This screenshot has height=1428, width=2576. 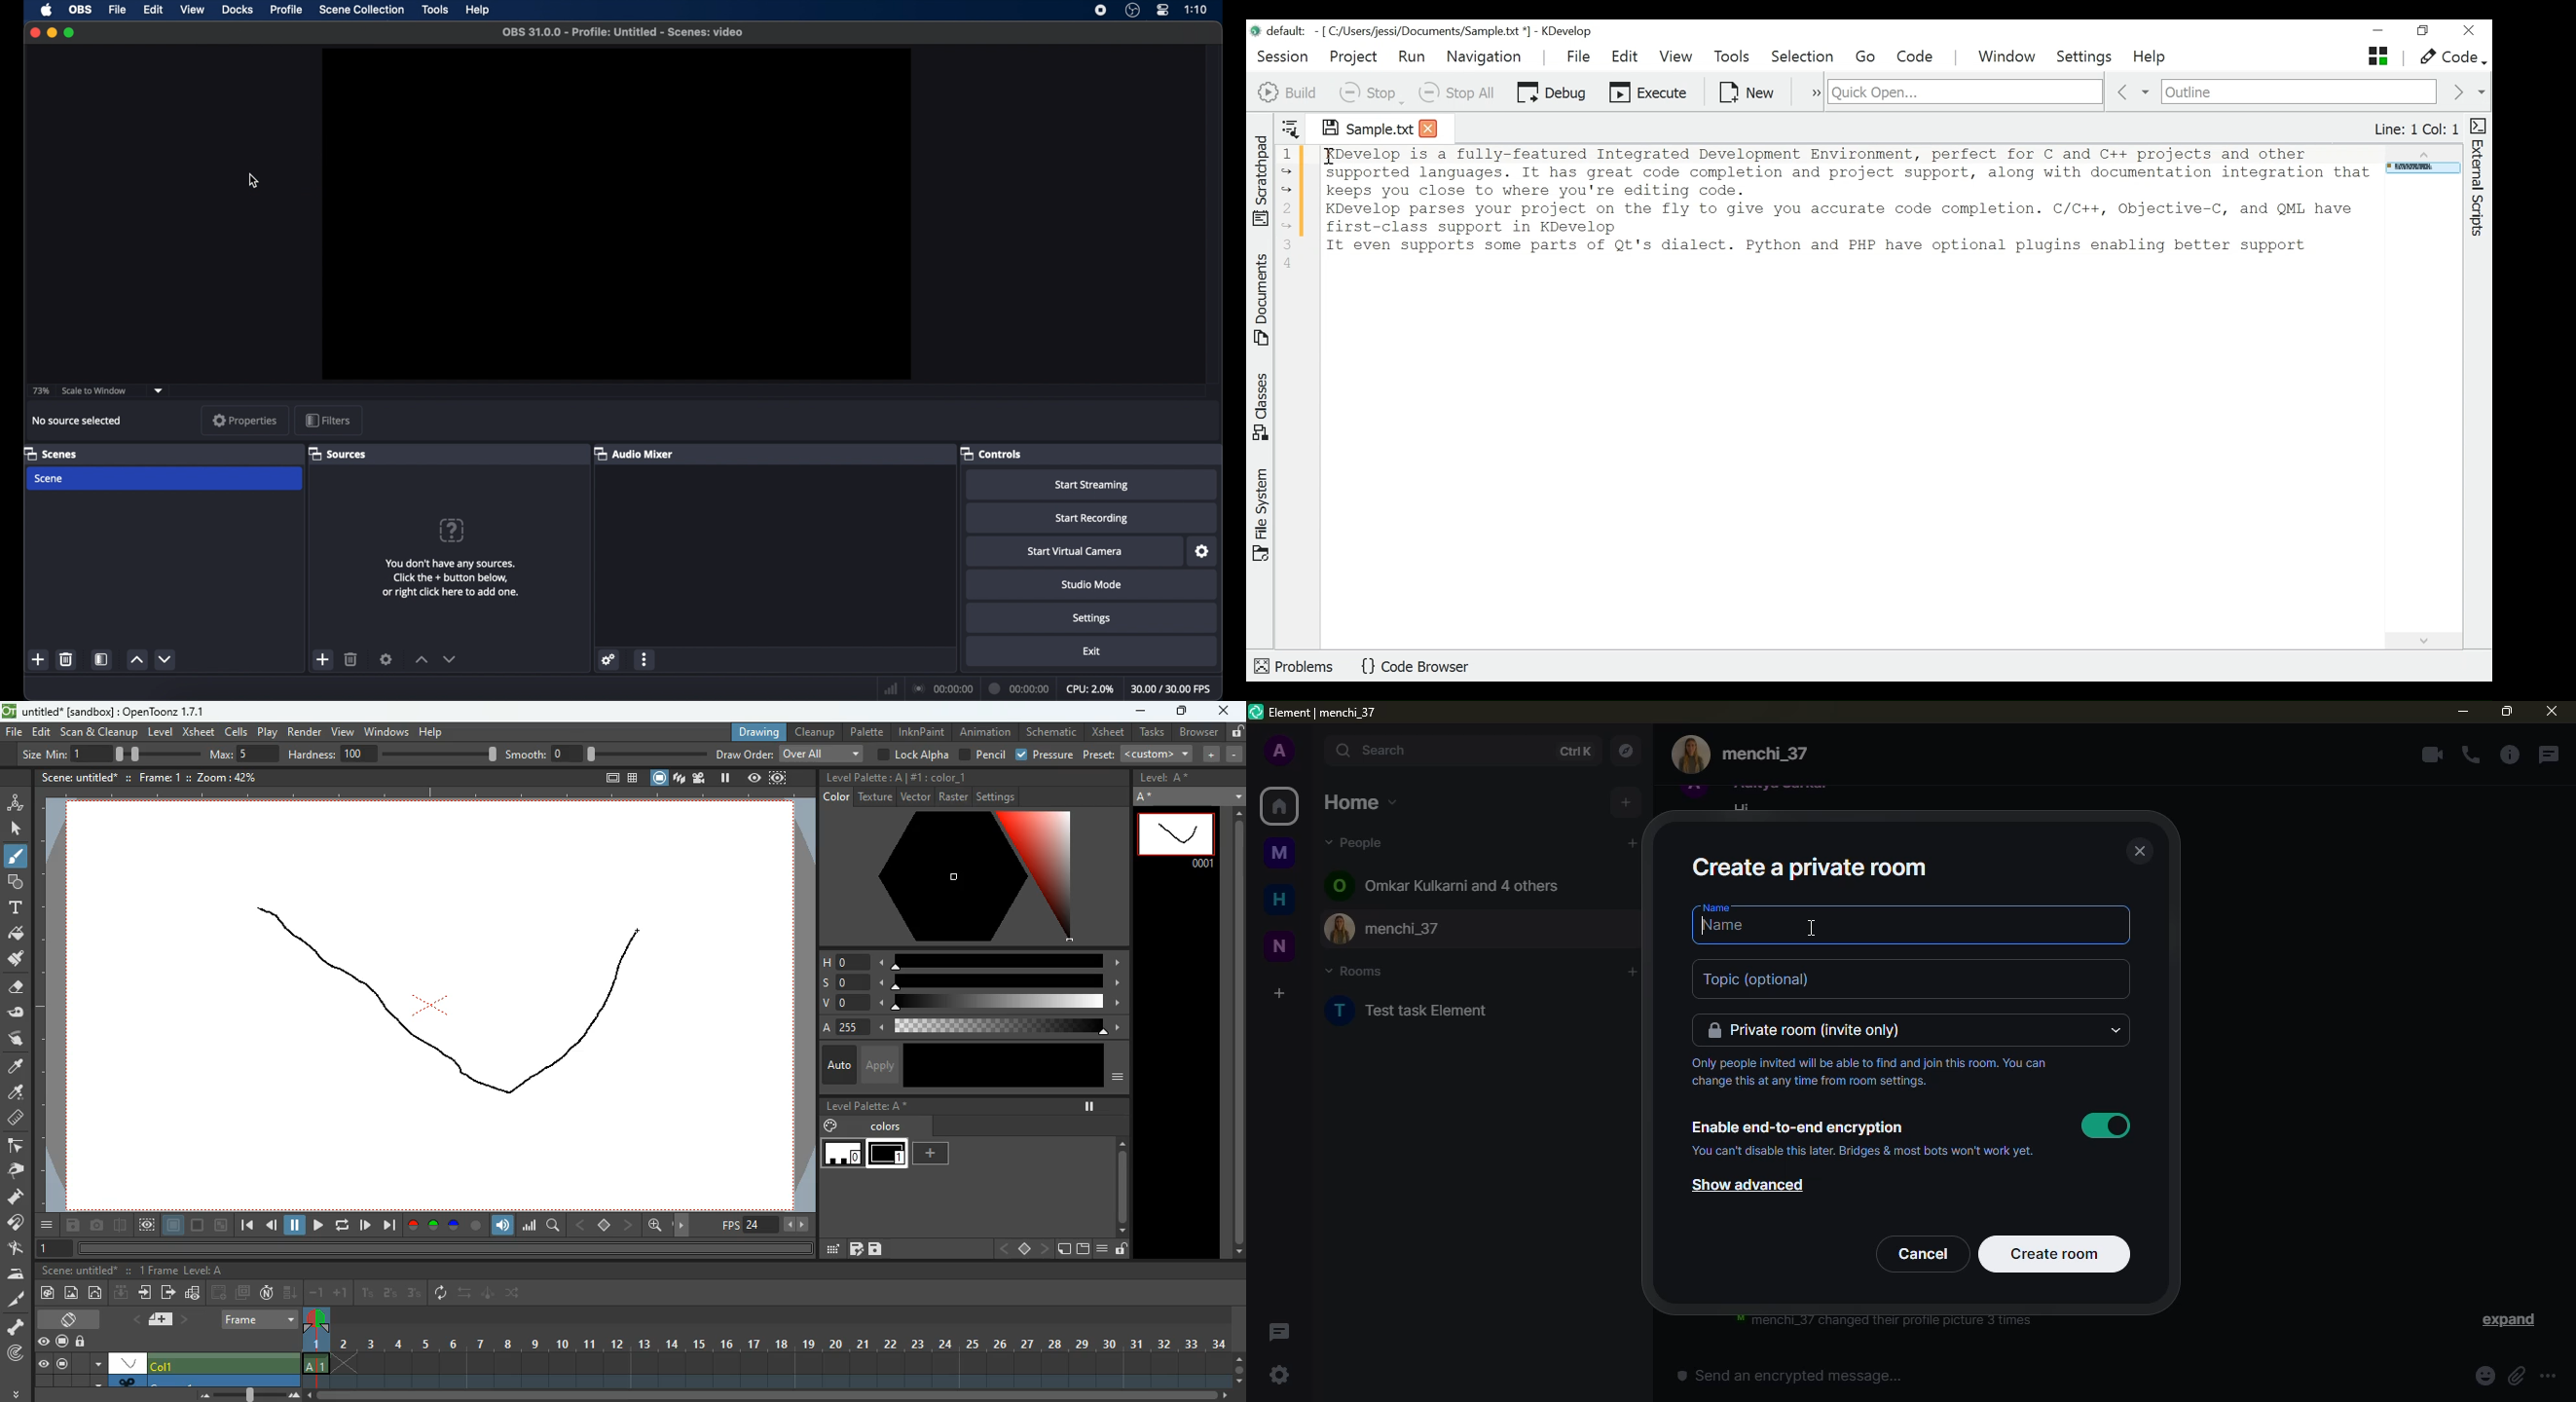 I want to click on fps, so click(x=1171, y=689).